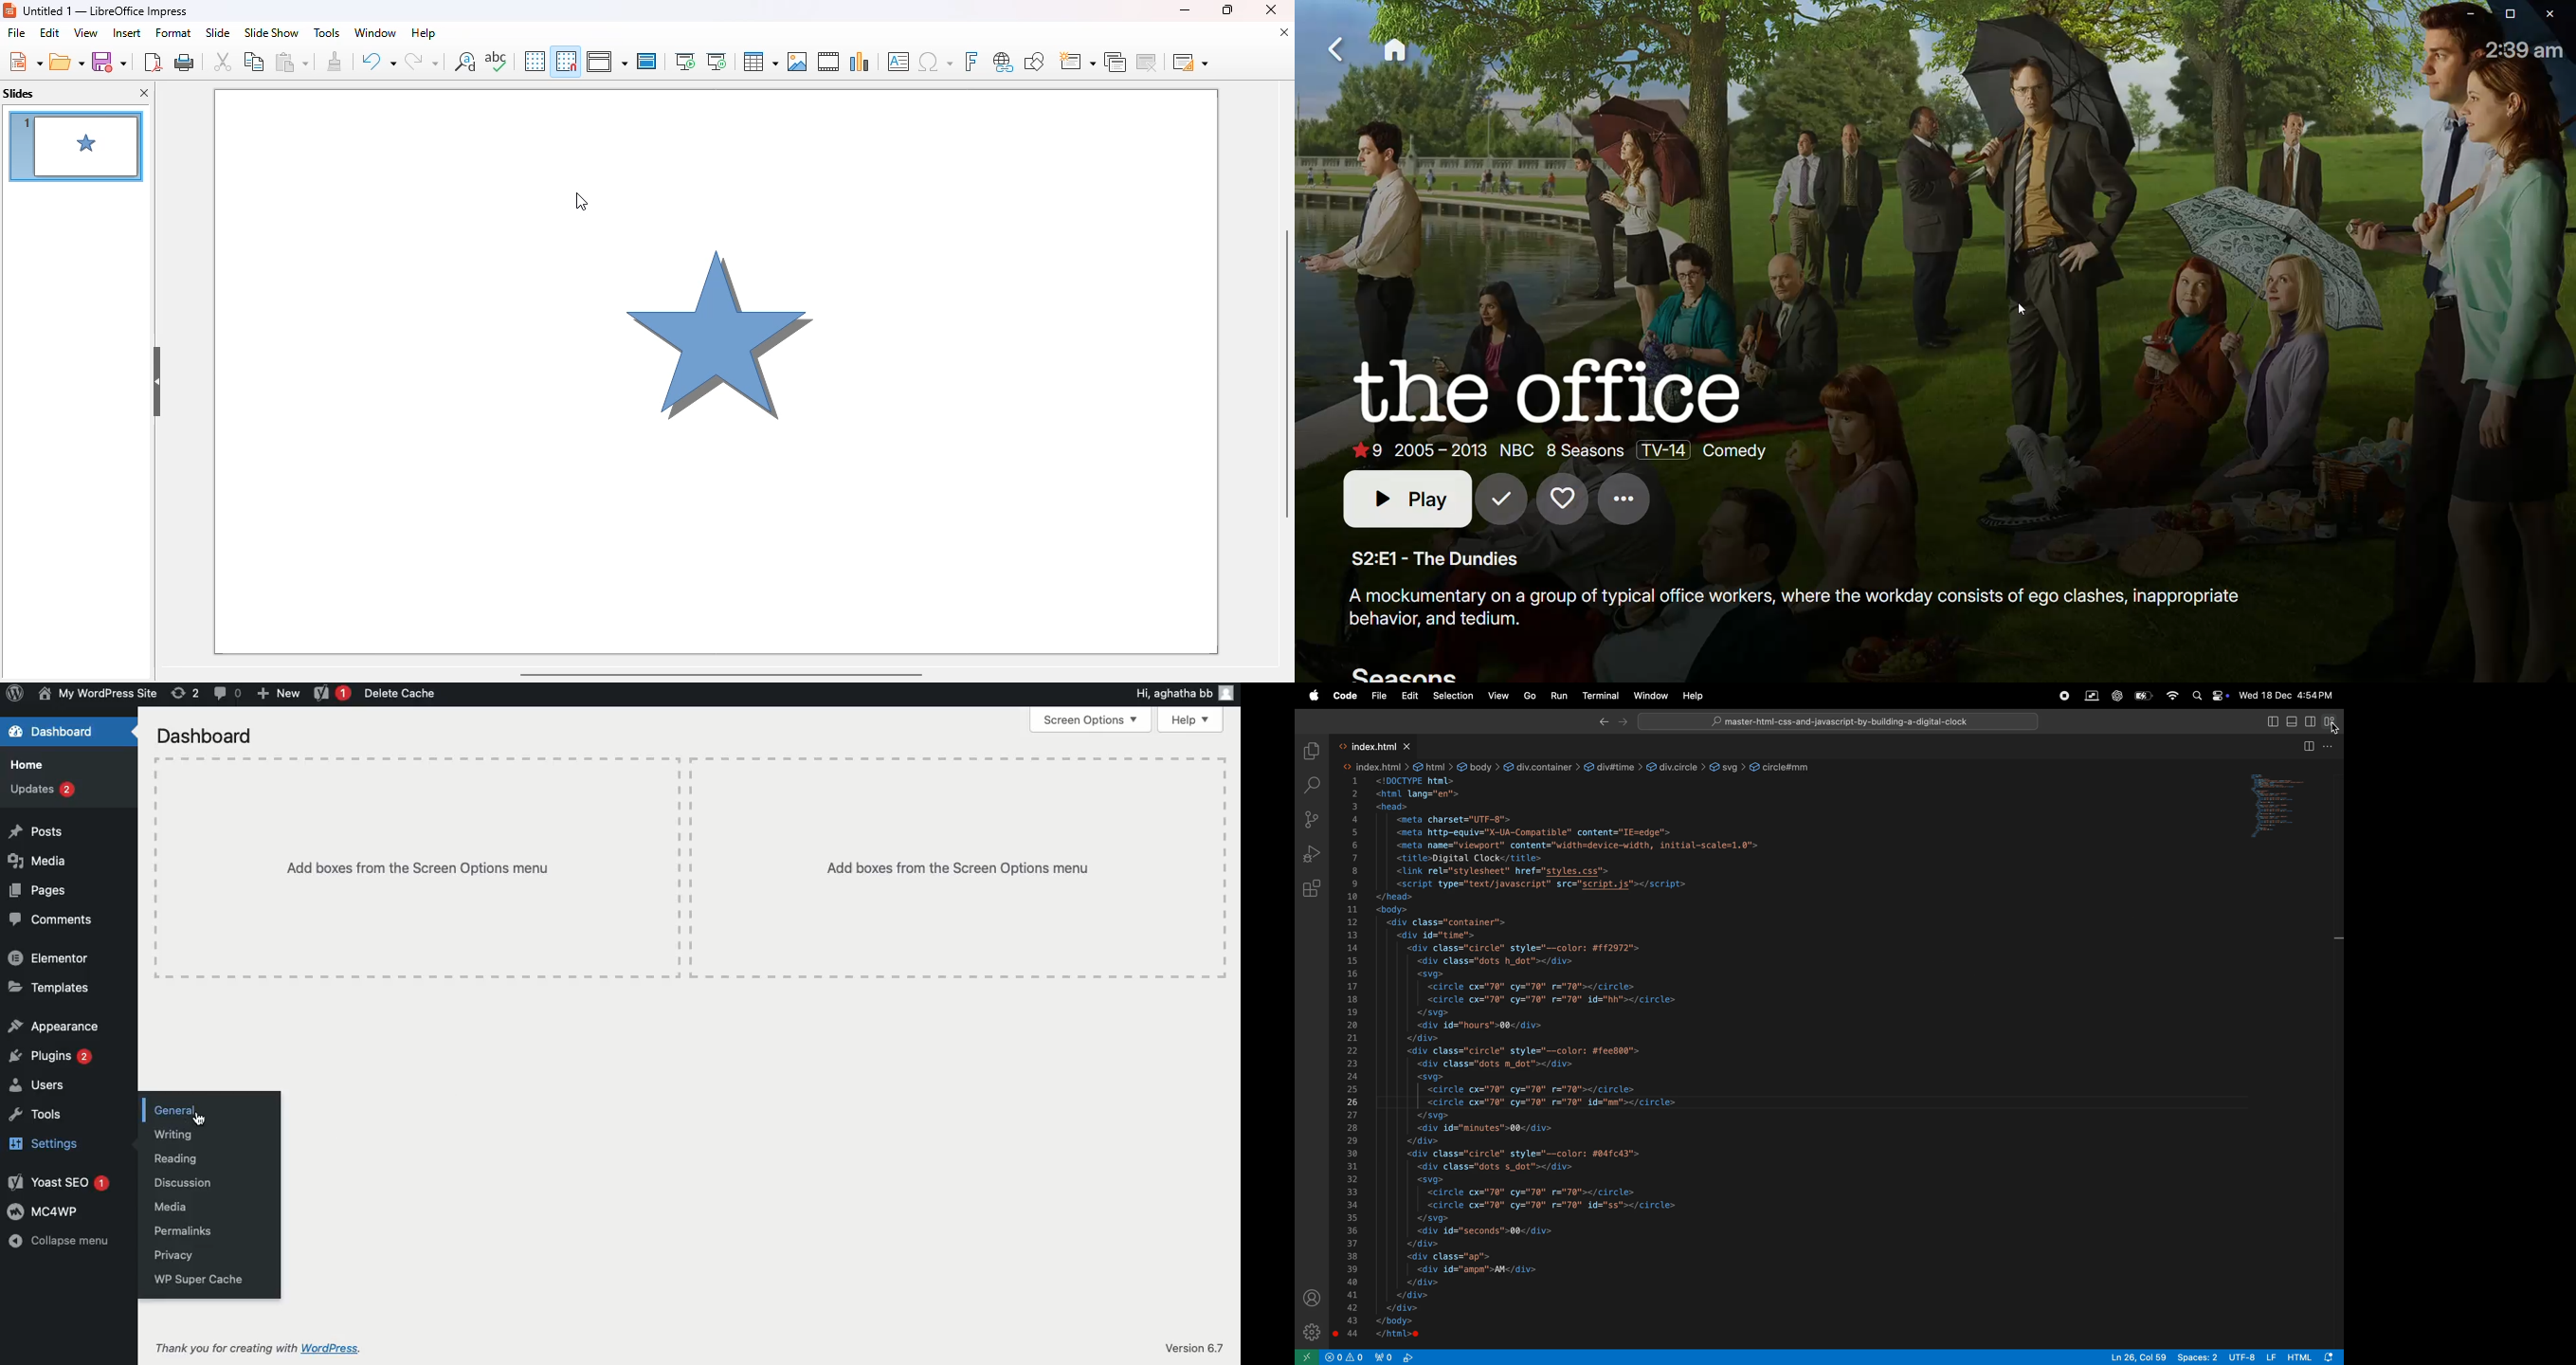 The image size is (2576, 1372). What do you see at coordinates (24, 764) in the screenshot?
I see `Home` at bounding box center [24, 764].